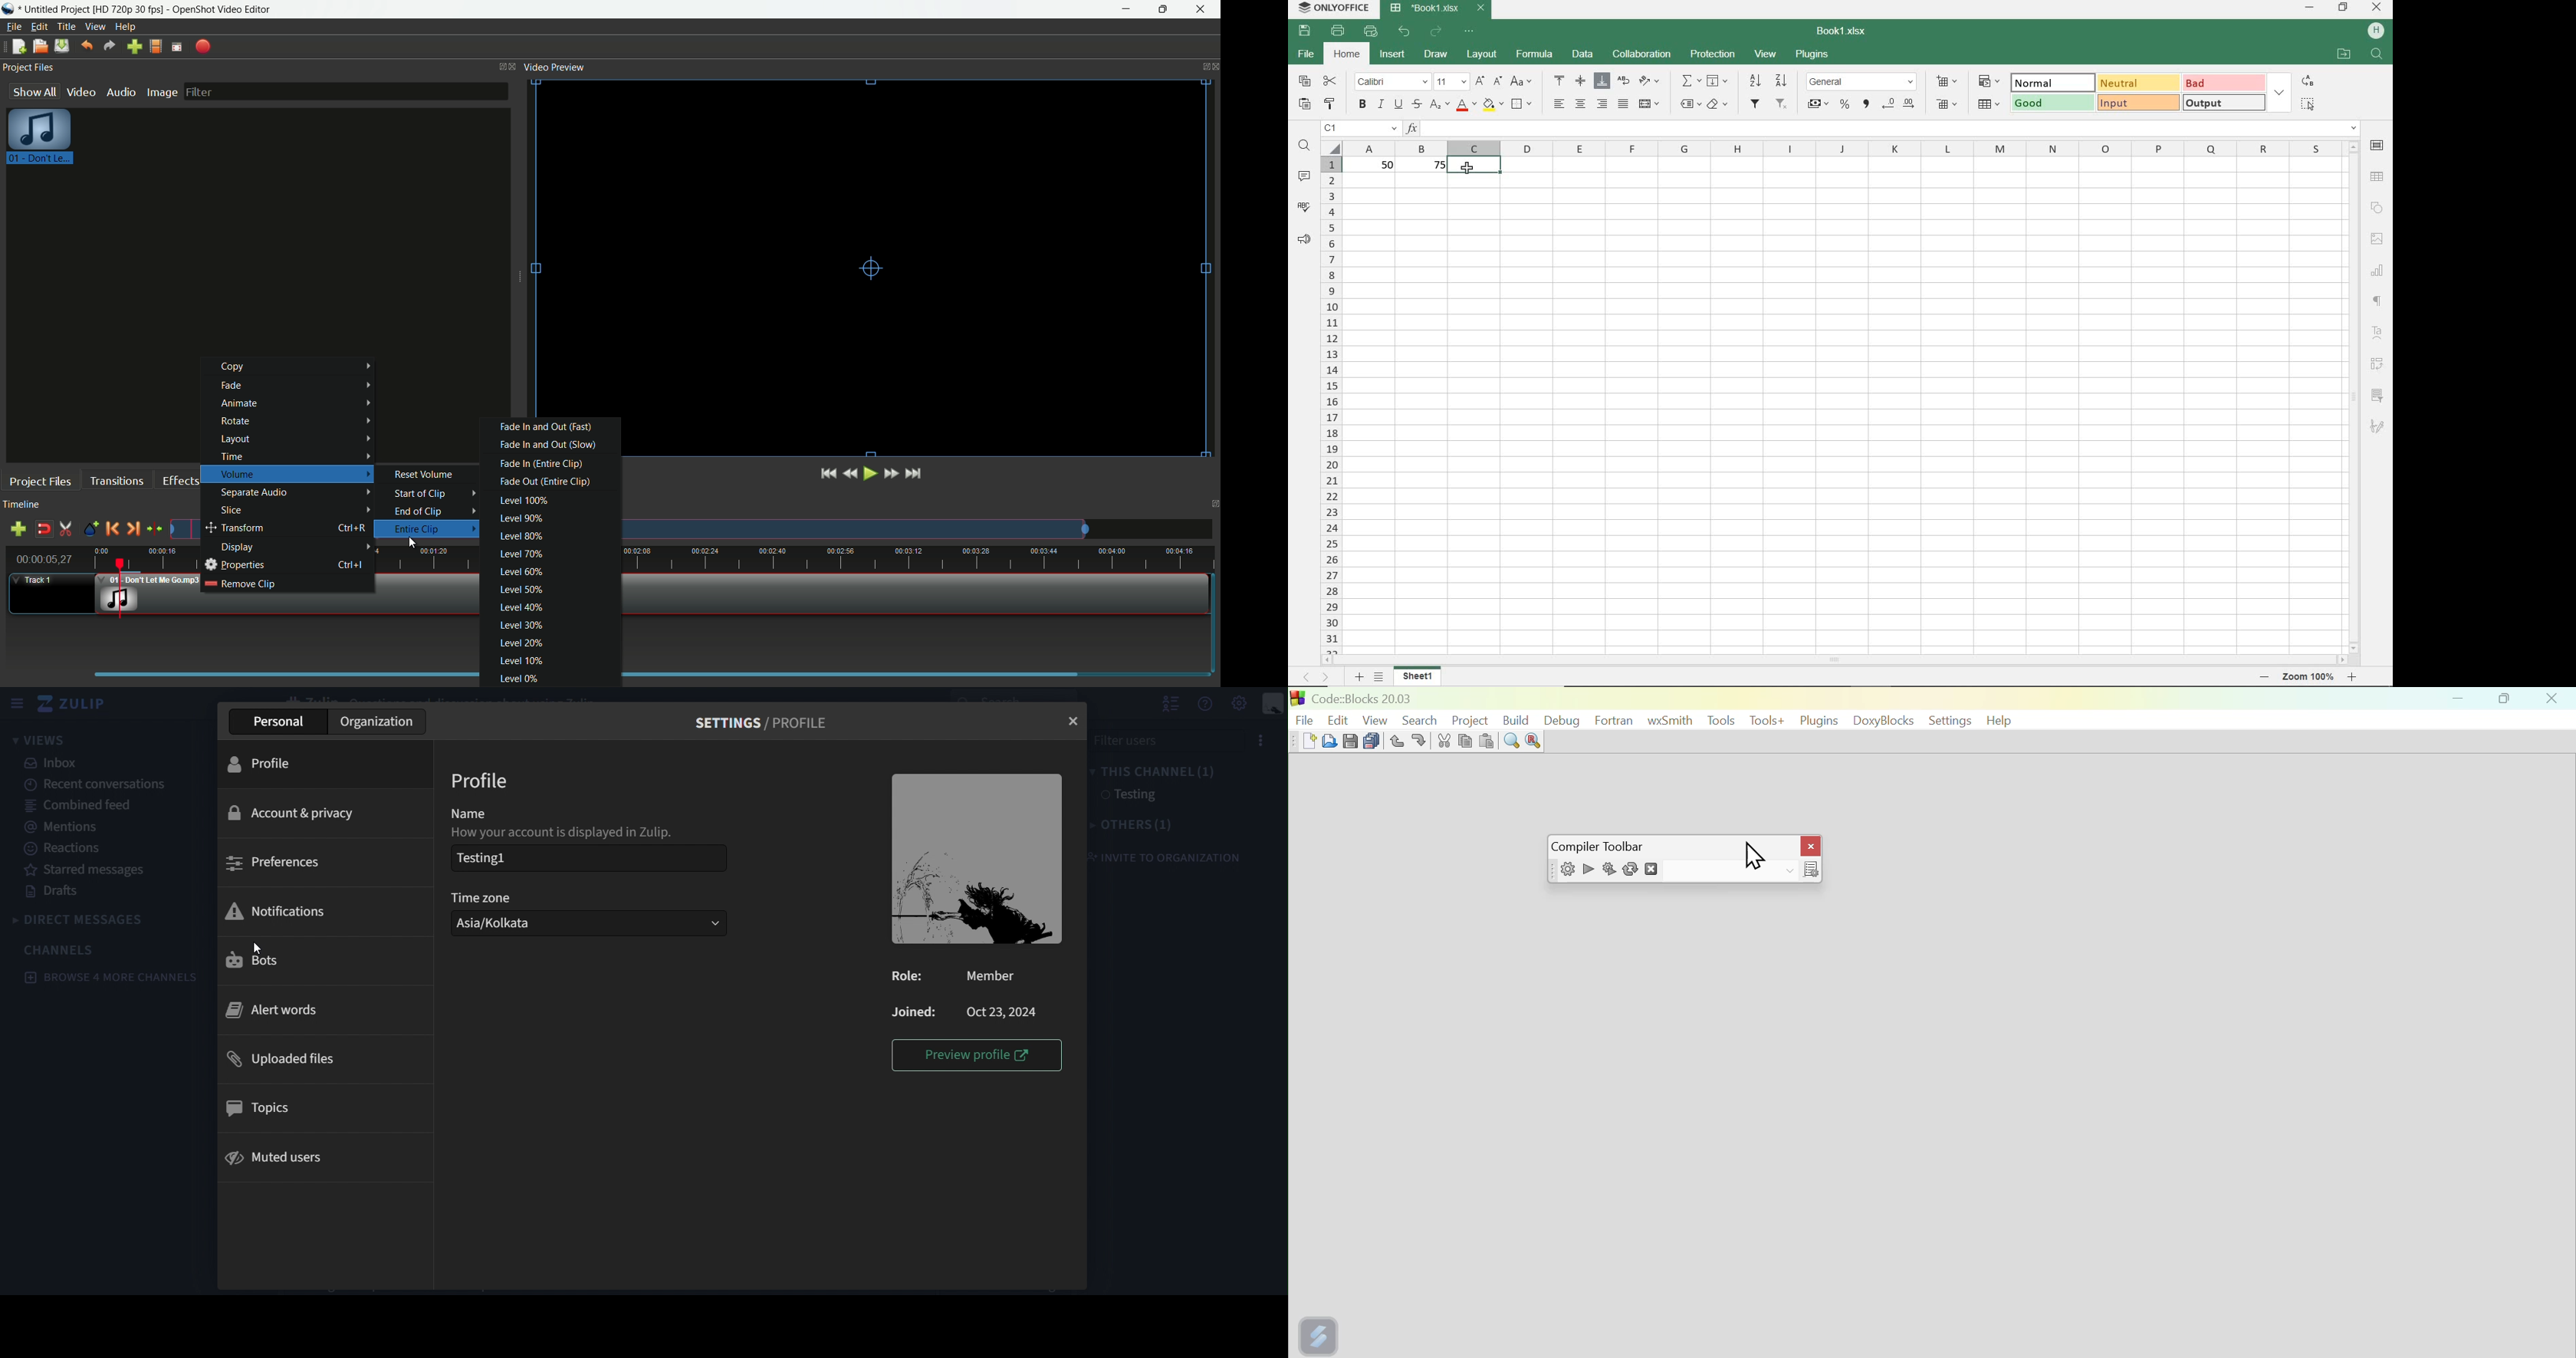 This screenshot has width=2576, height=1372. What do you see at coordinates (1437, 32) in the screenshot?
I see `redo` at bounding box center [1437, 32].